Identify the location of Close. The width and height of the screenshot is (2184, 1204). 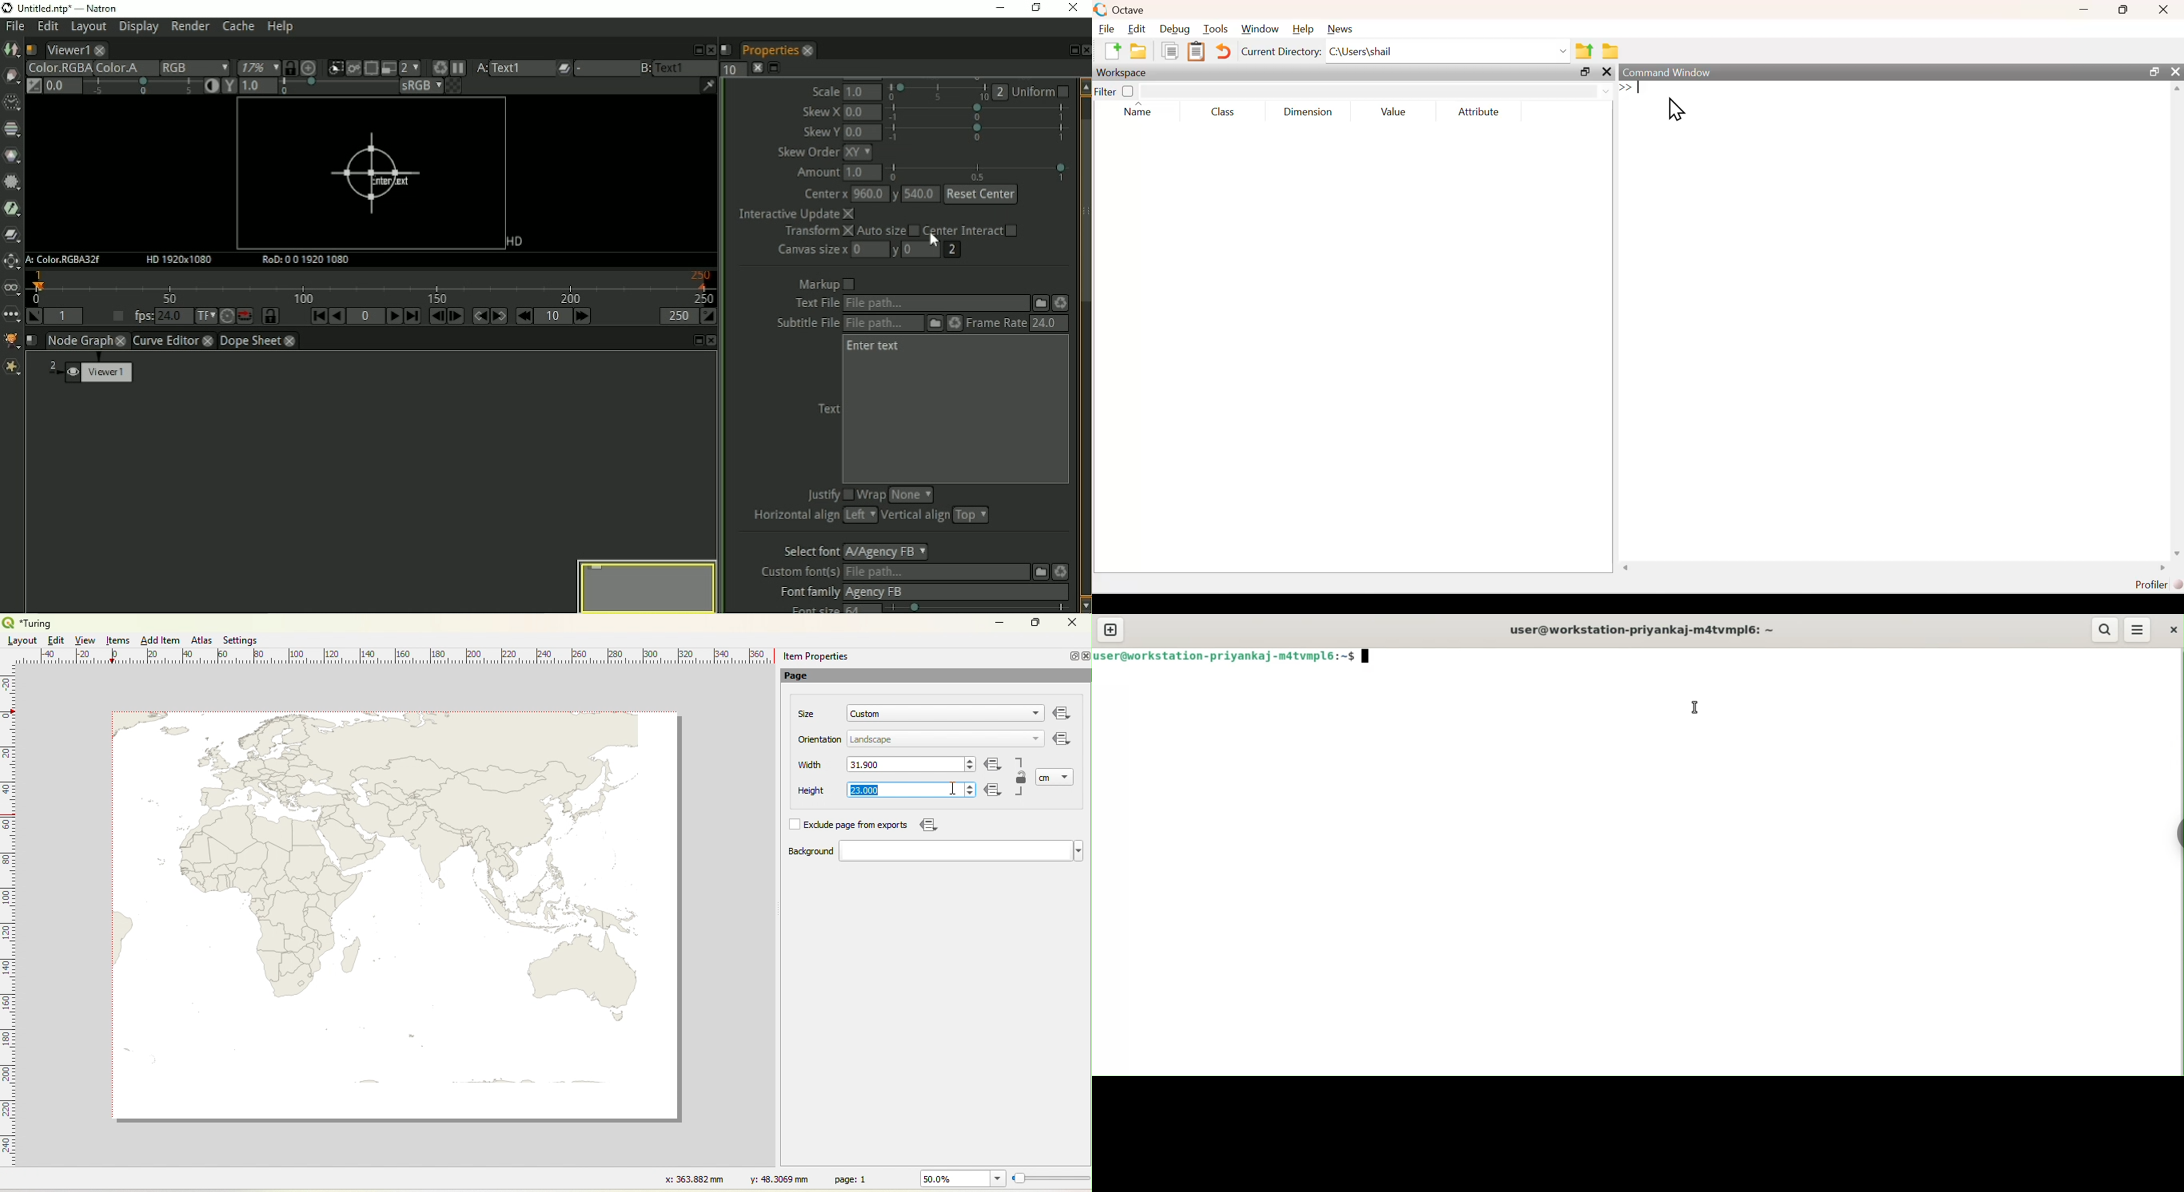
(709, 48).